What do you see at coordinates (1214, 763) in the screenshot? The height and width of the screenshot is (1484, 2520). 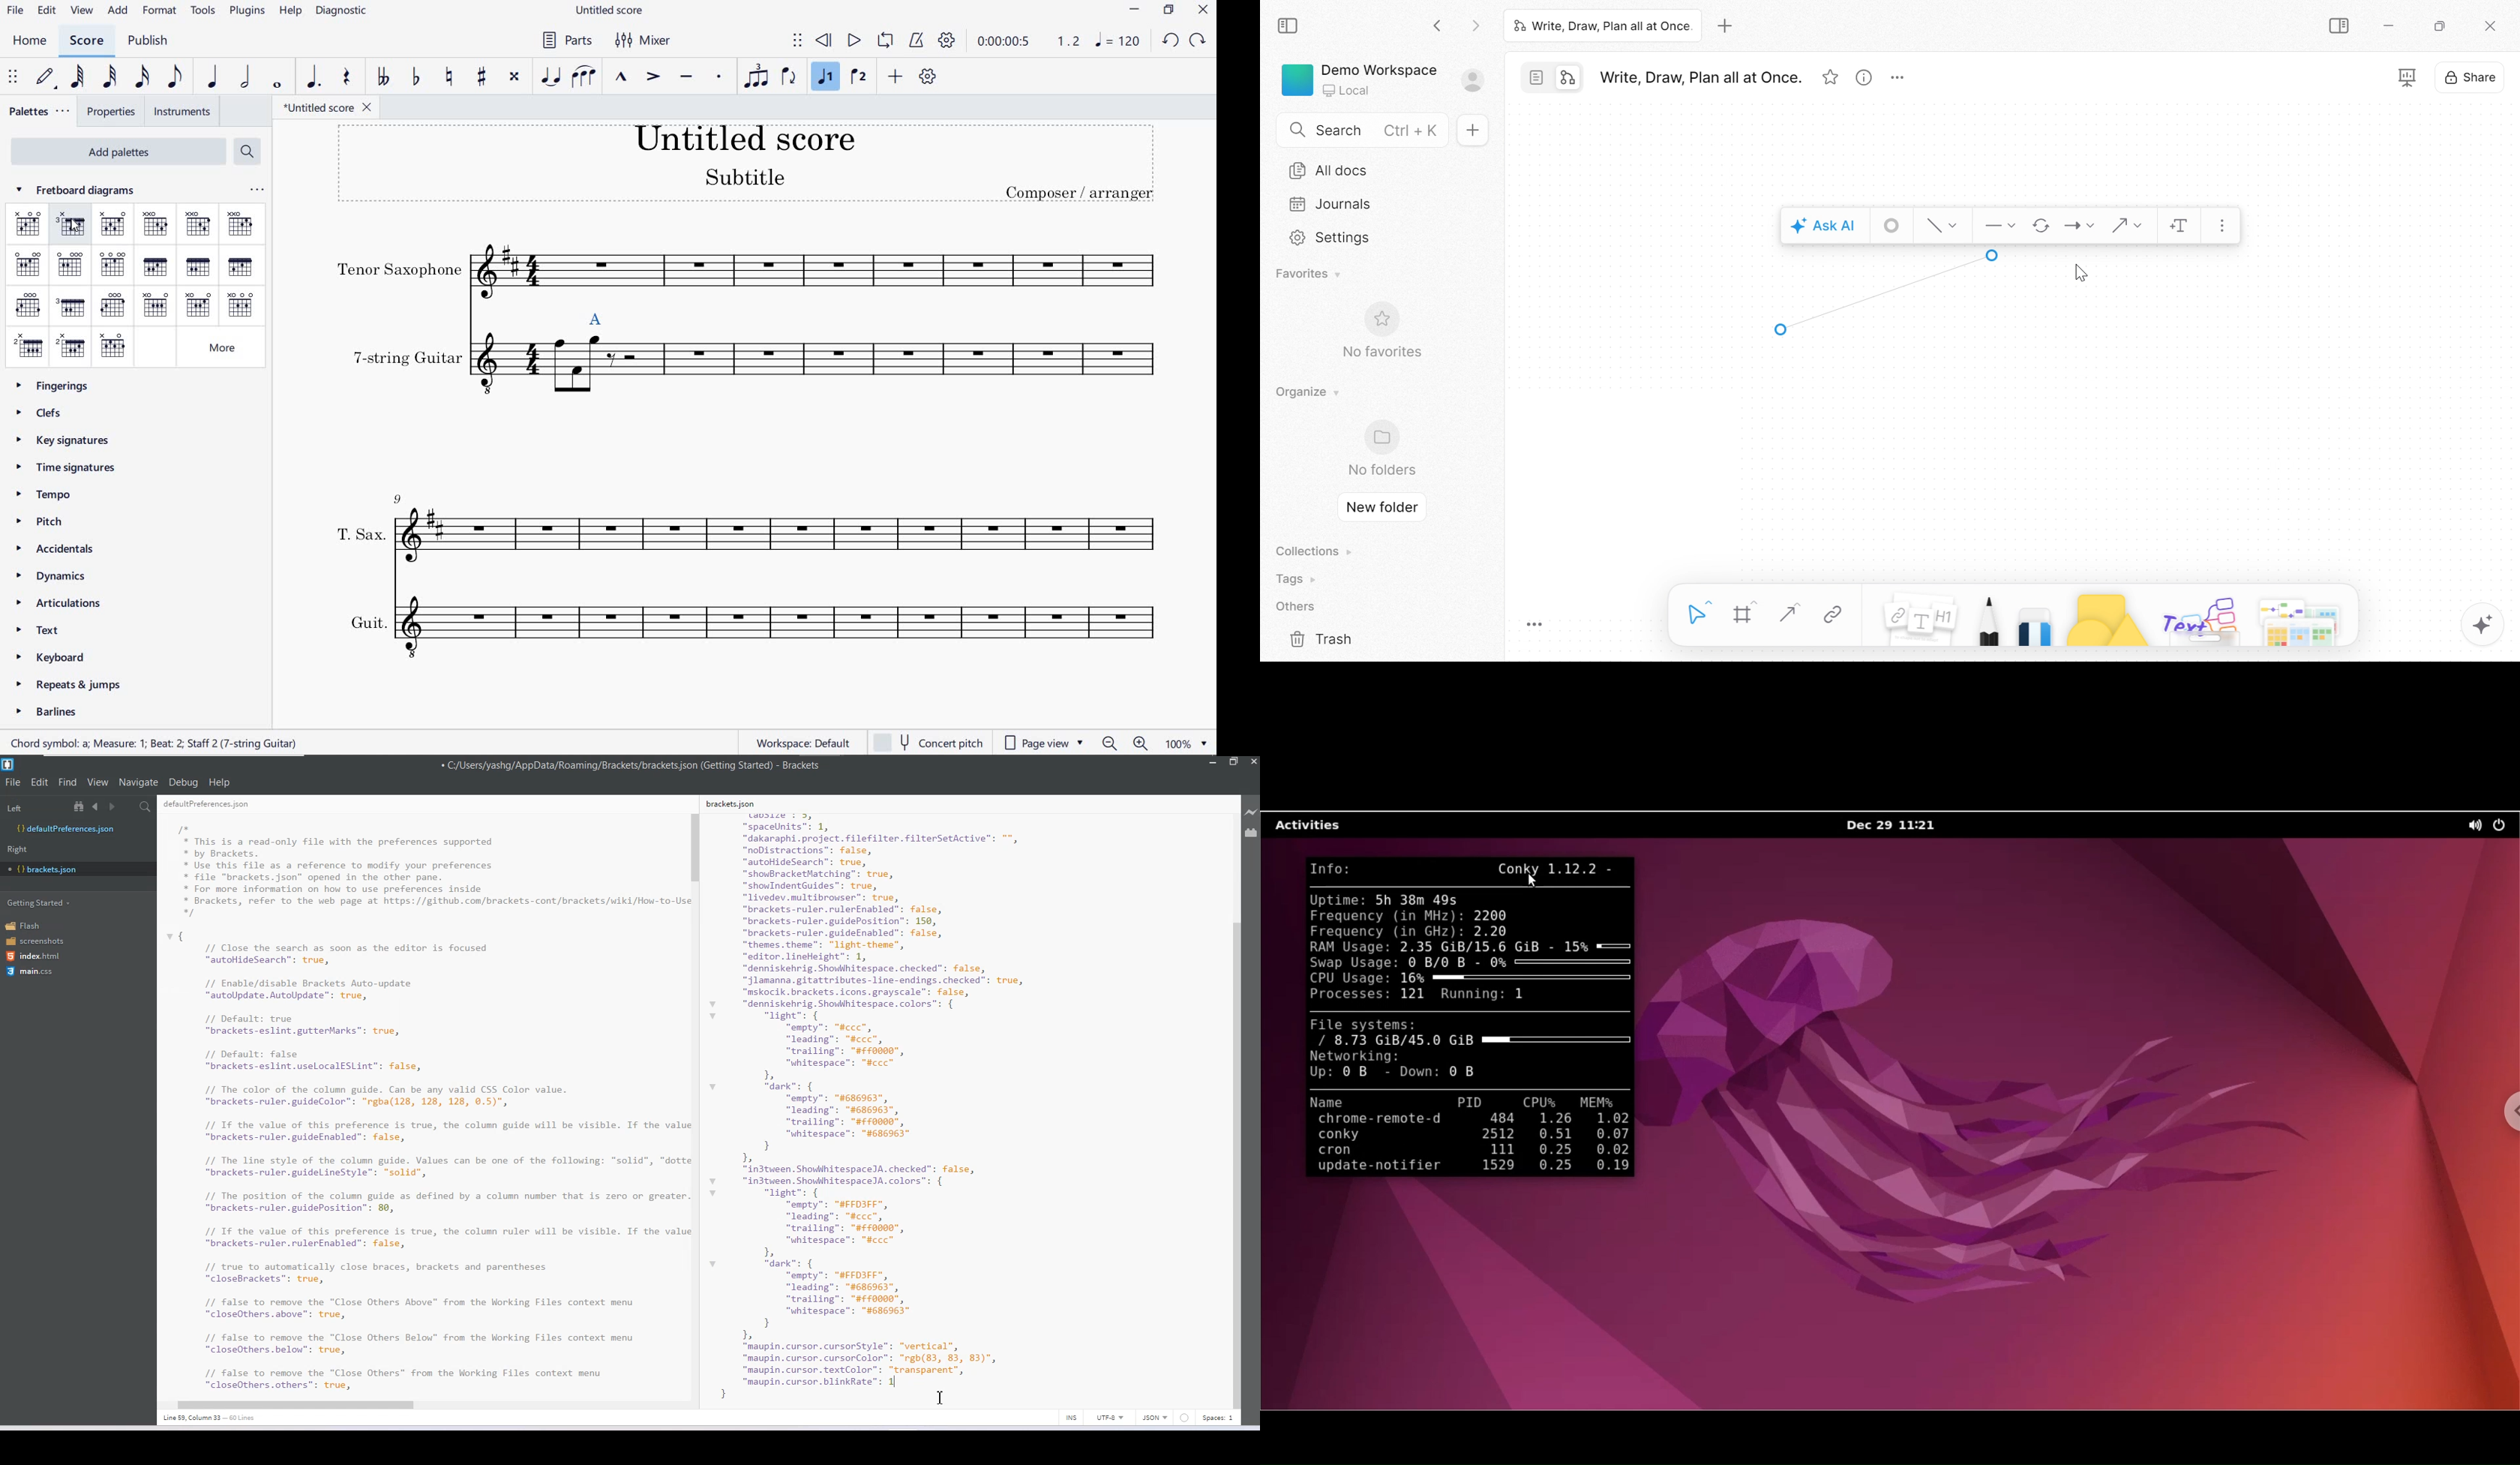 I see `Minimize` at bounding box center [1214, 763].